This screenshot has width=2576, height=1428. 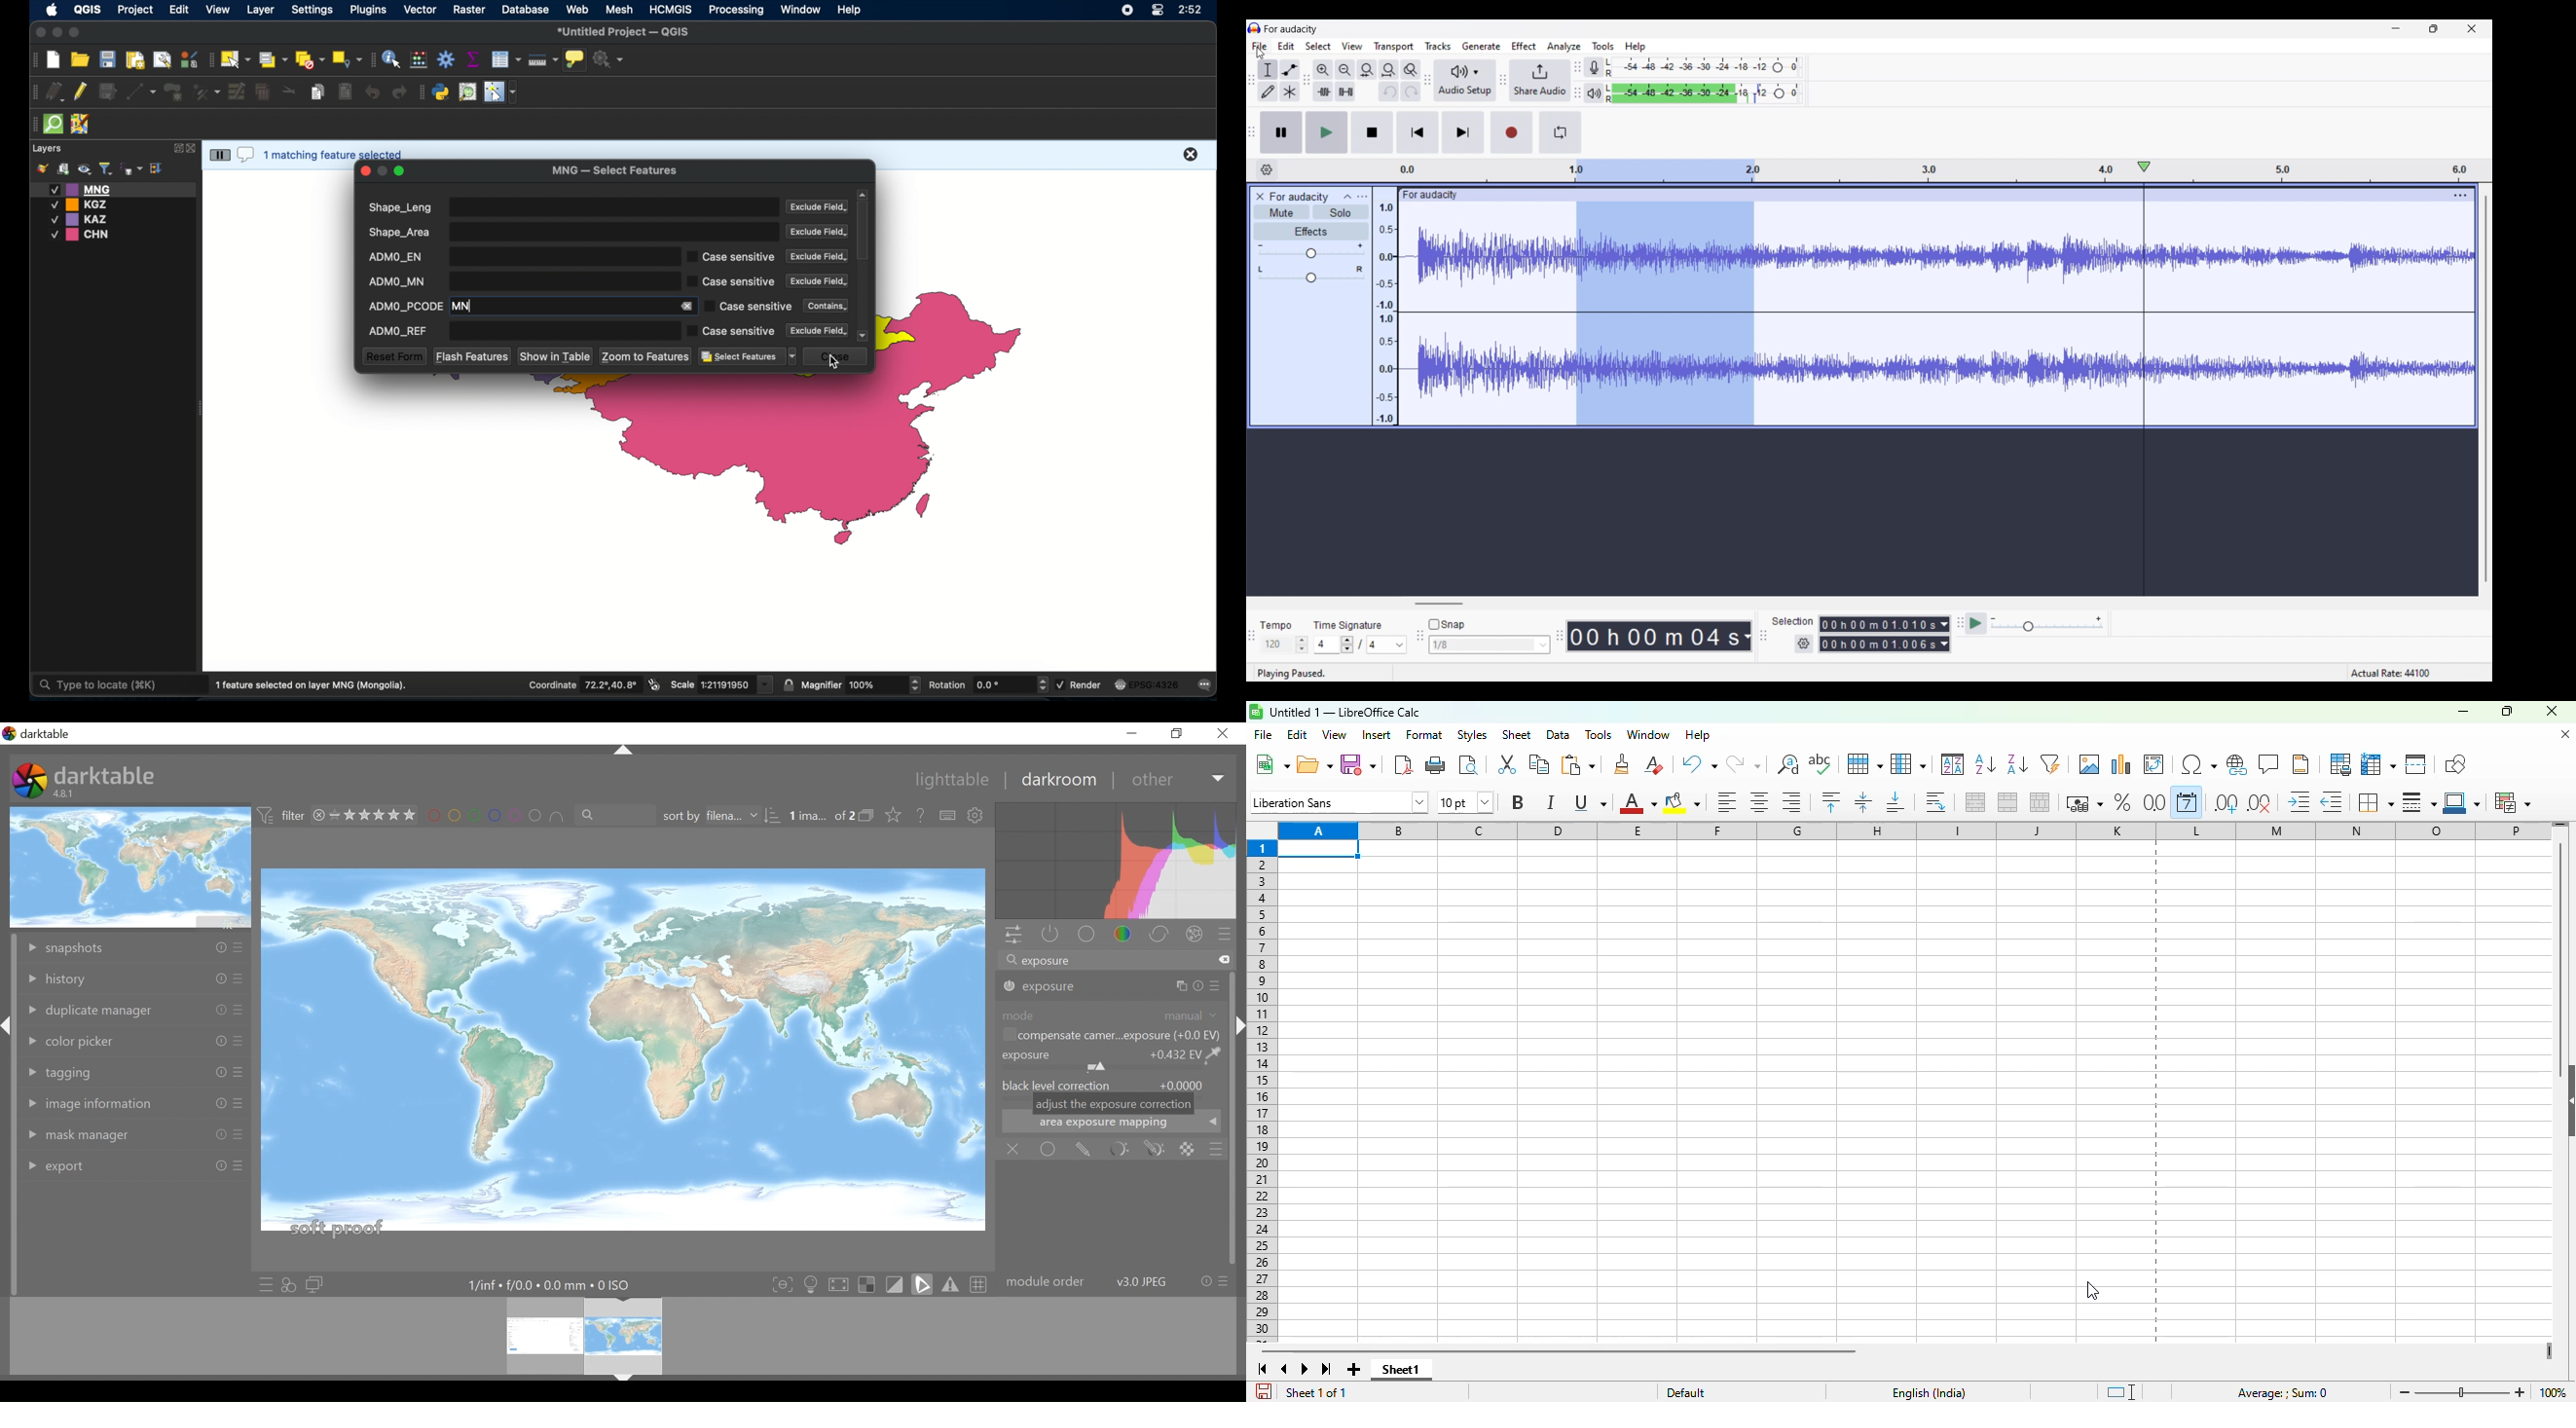 What do you see at coordinates (1560, 132) in the screenshot?
I see `Enable looping` at bounding box center [1560, 132].